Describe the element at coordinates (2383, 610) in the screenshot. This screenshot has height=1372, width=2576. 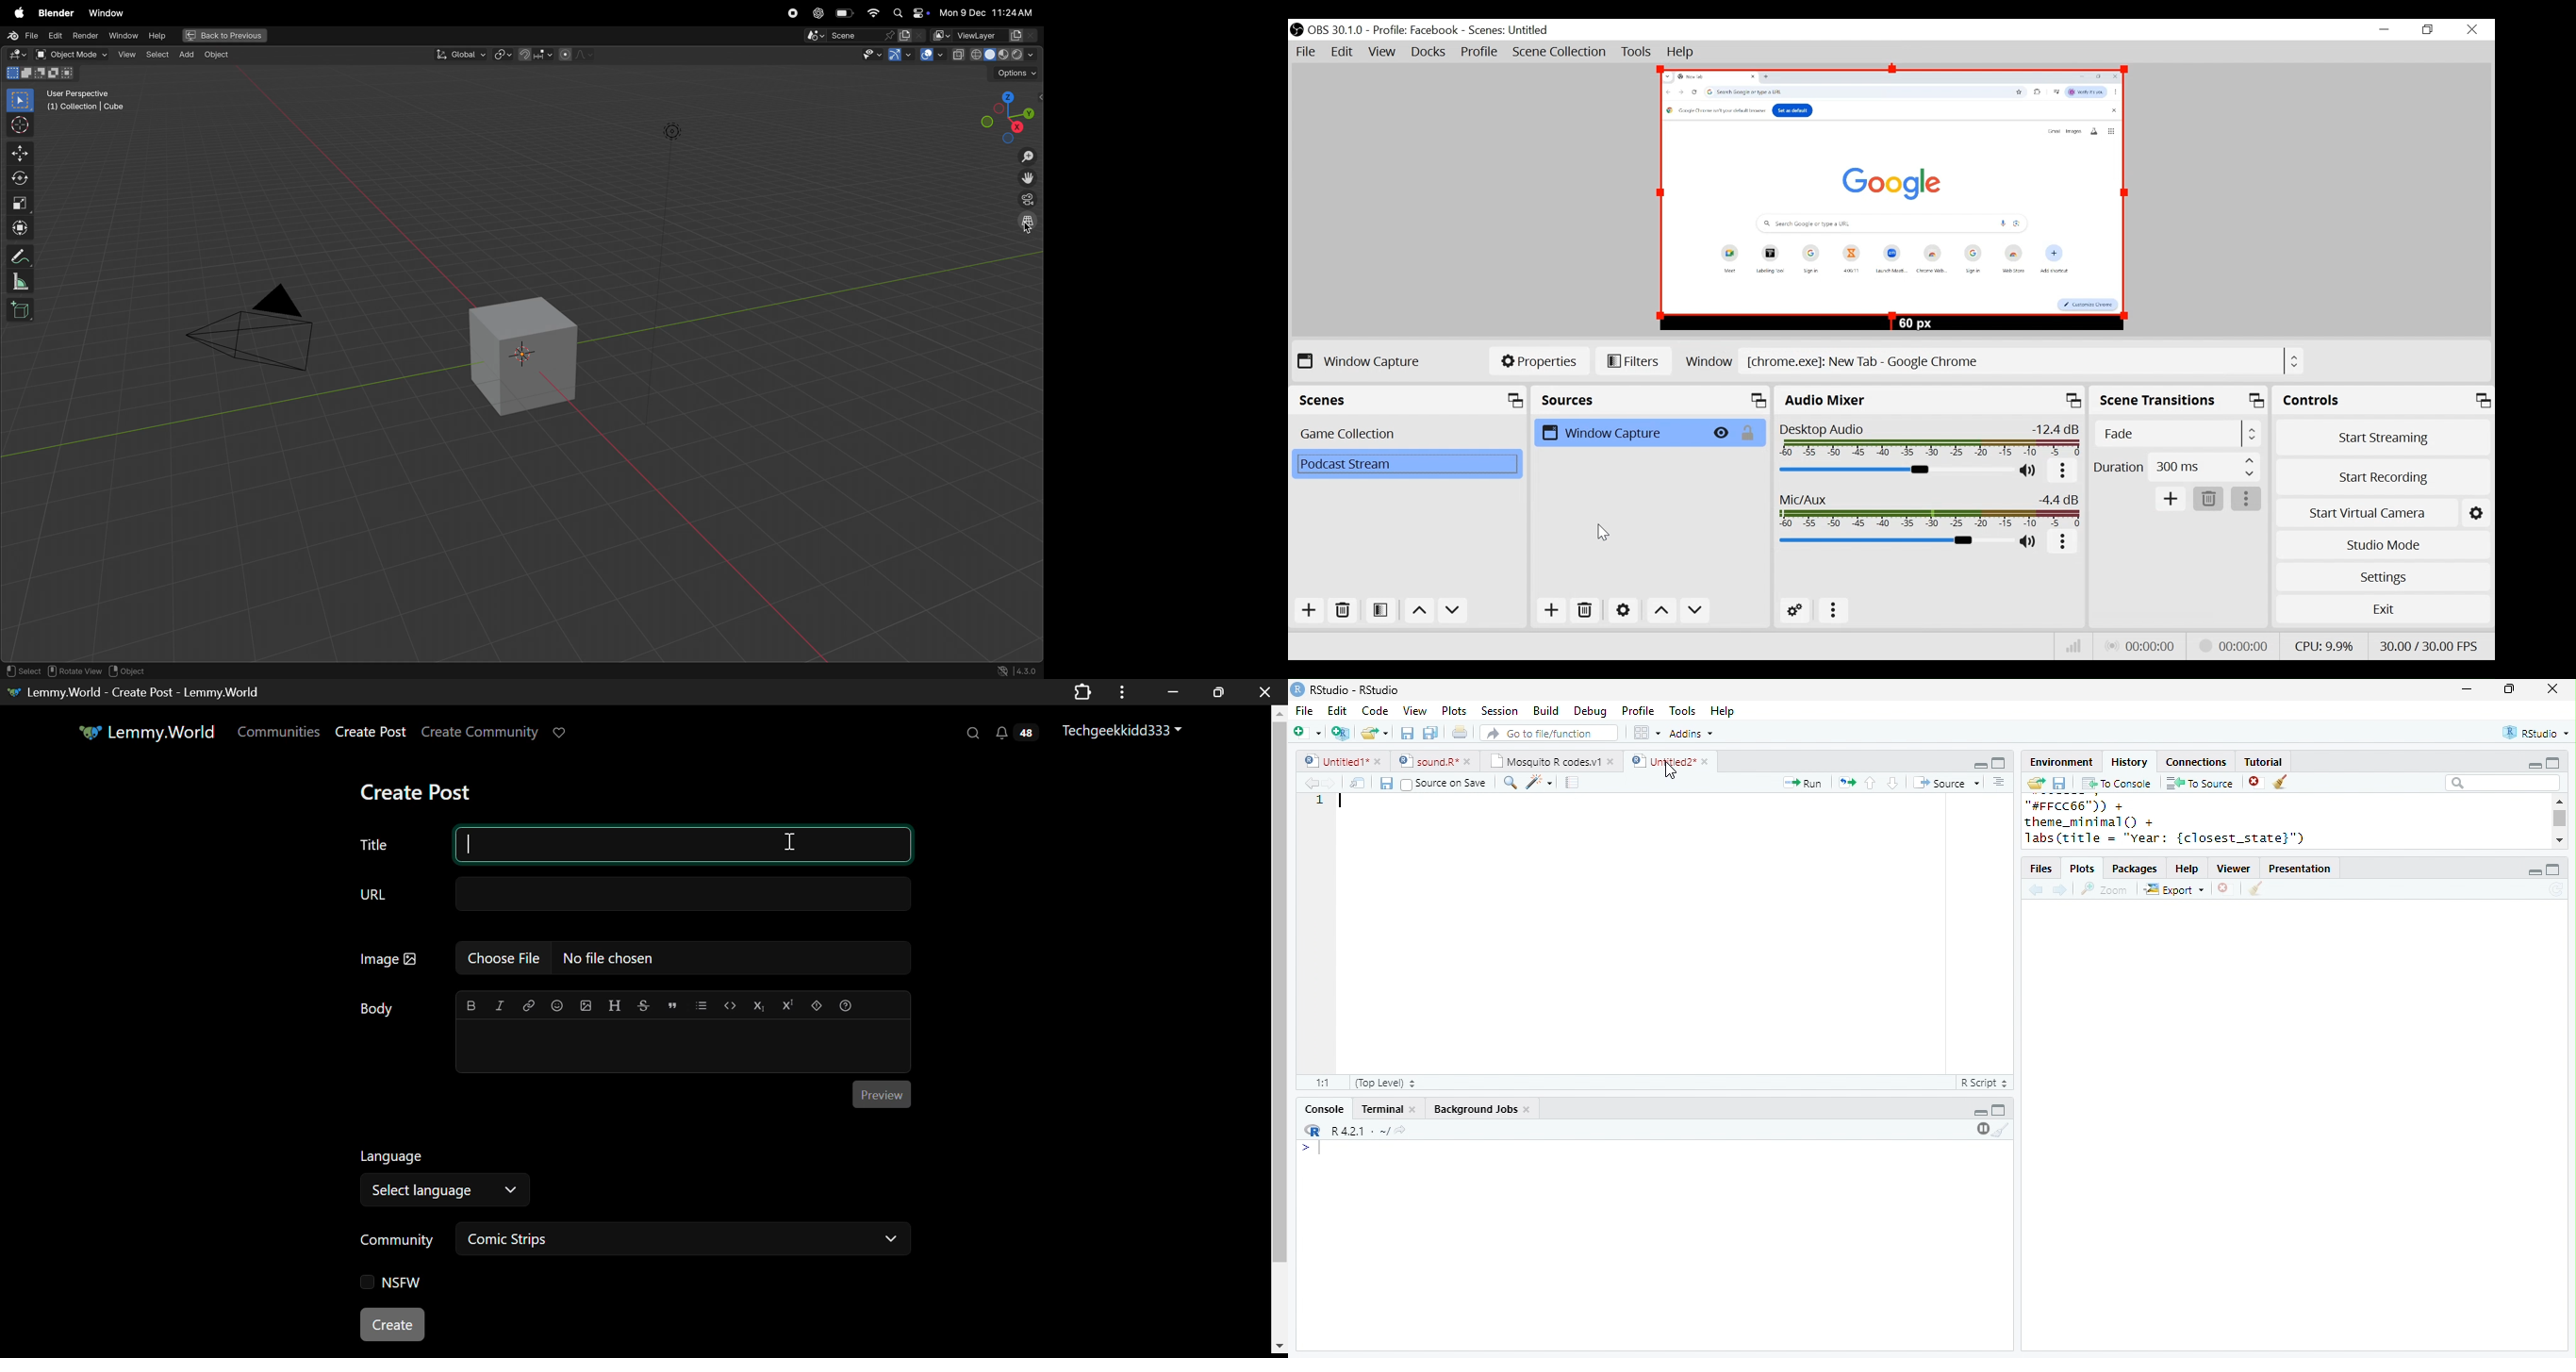
I see `Exit` at that location.